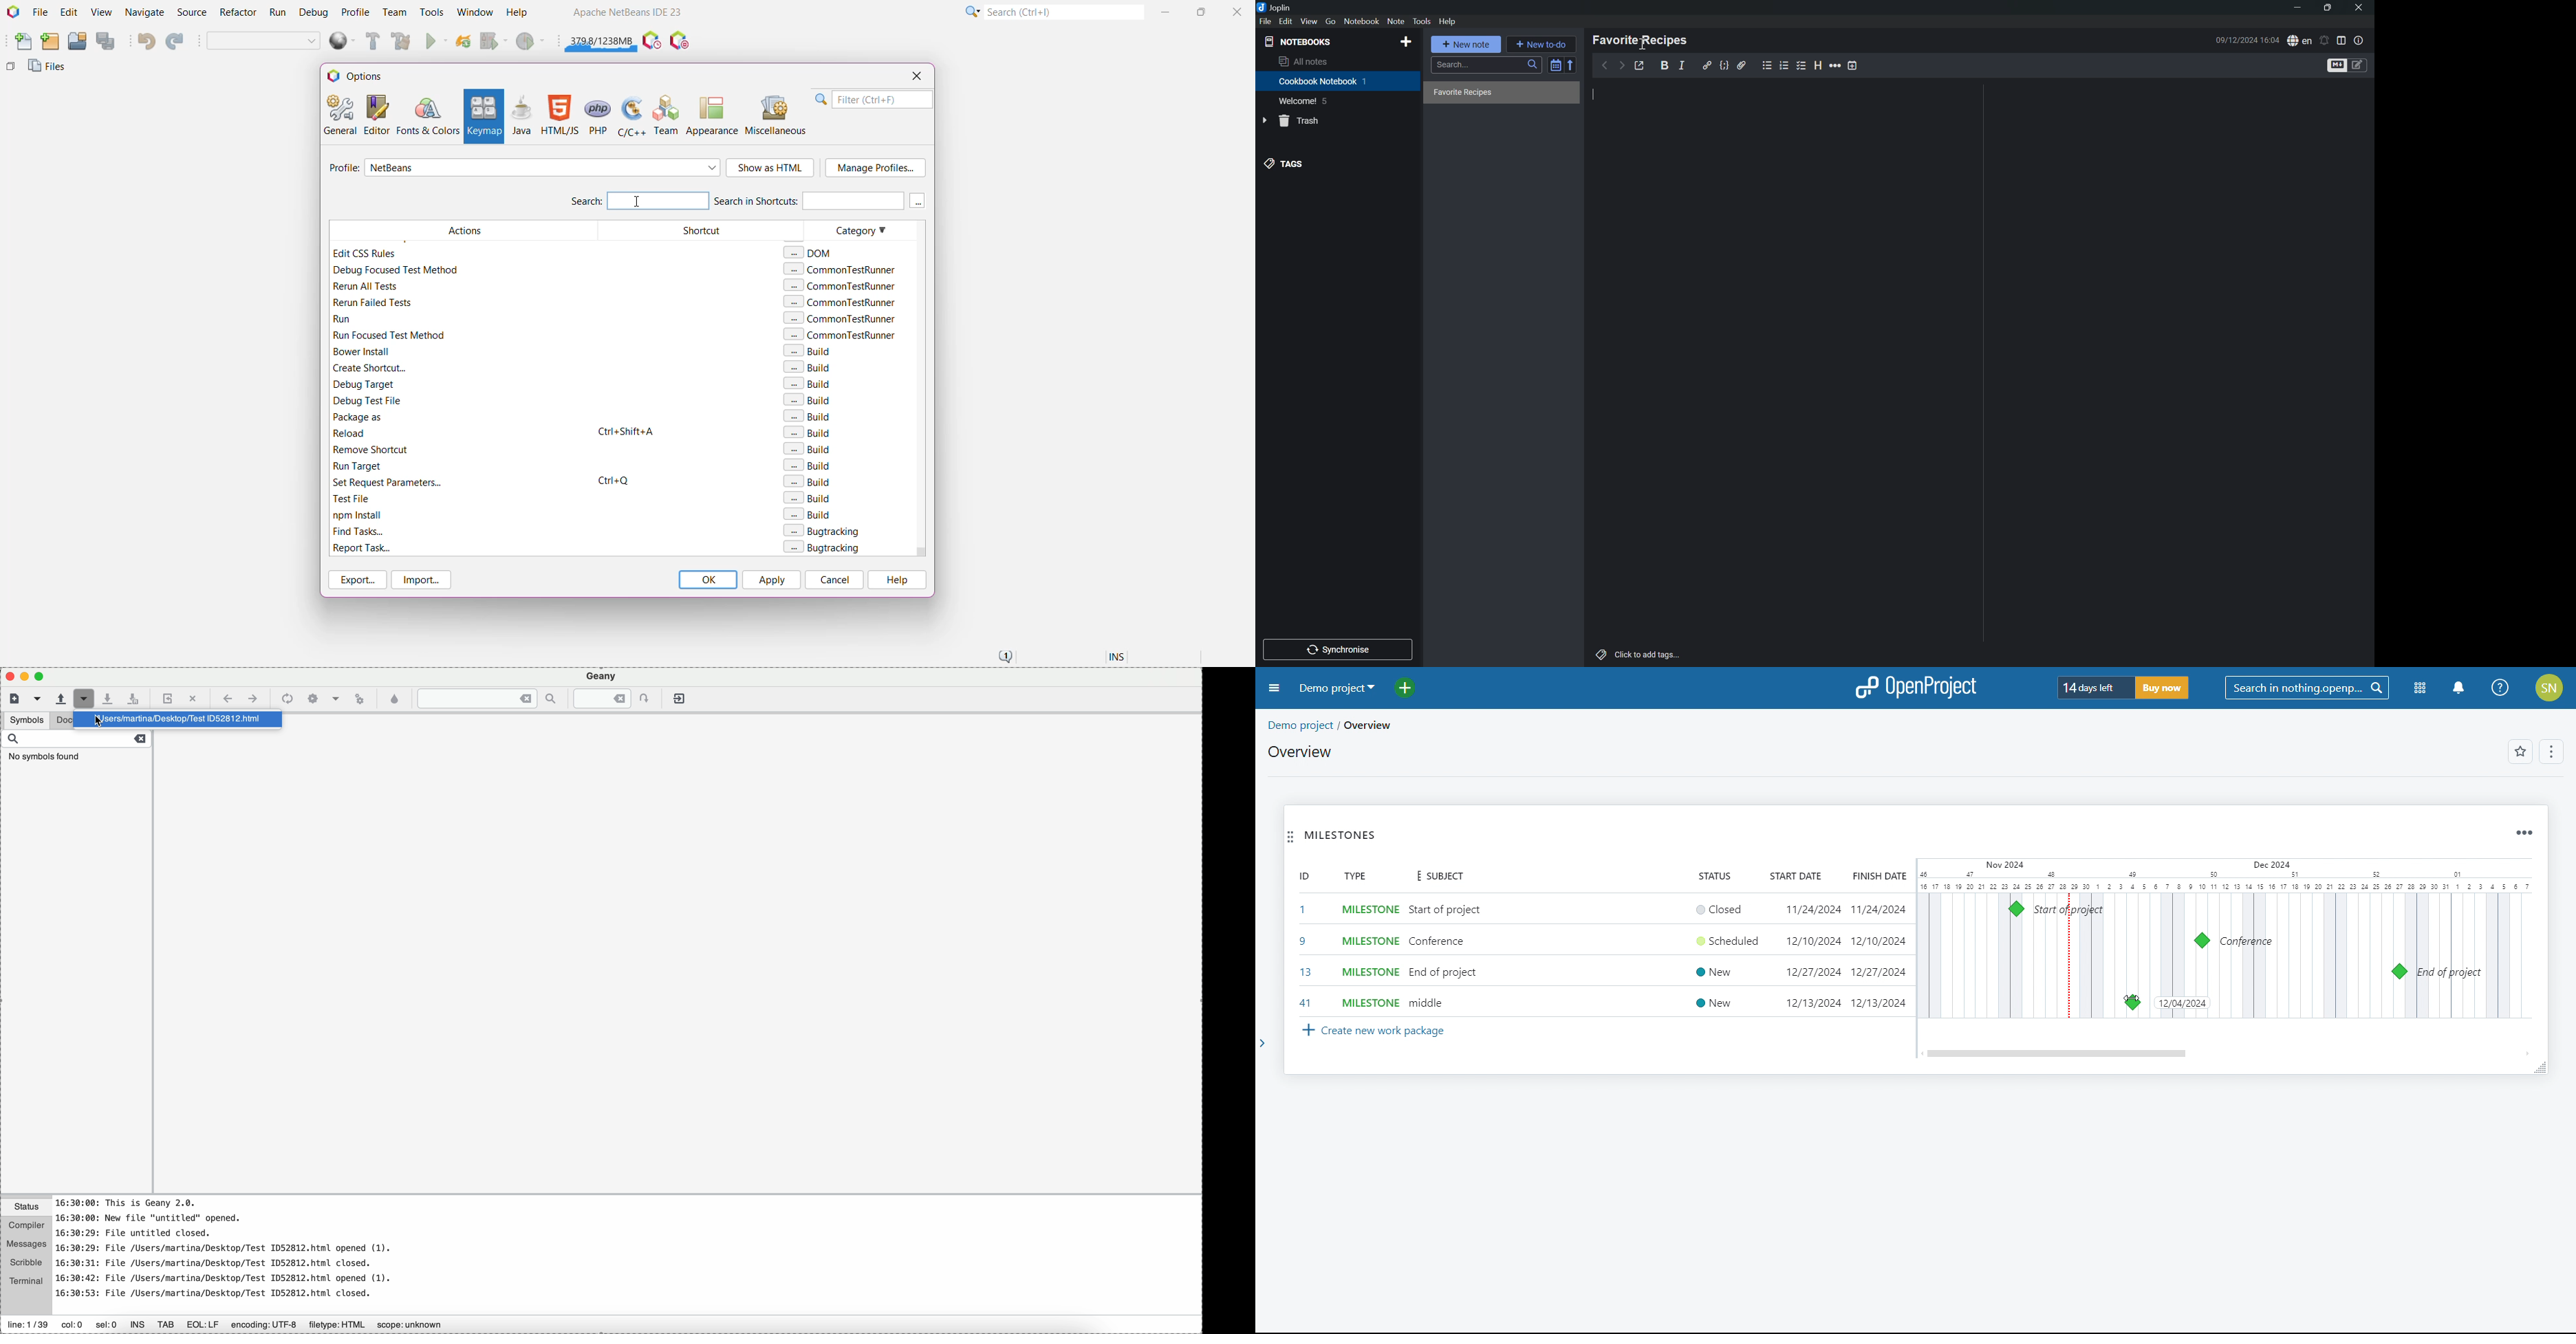  I want to click on account, so click(2551, 688).